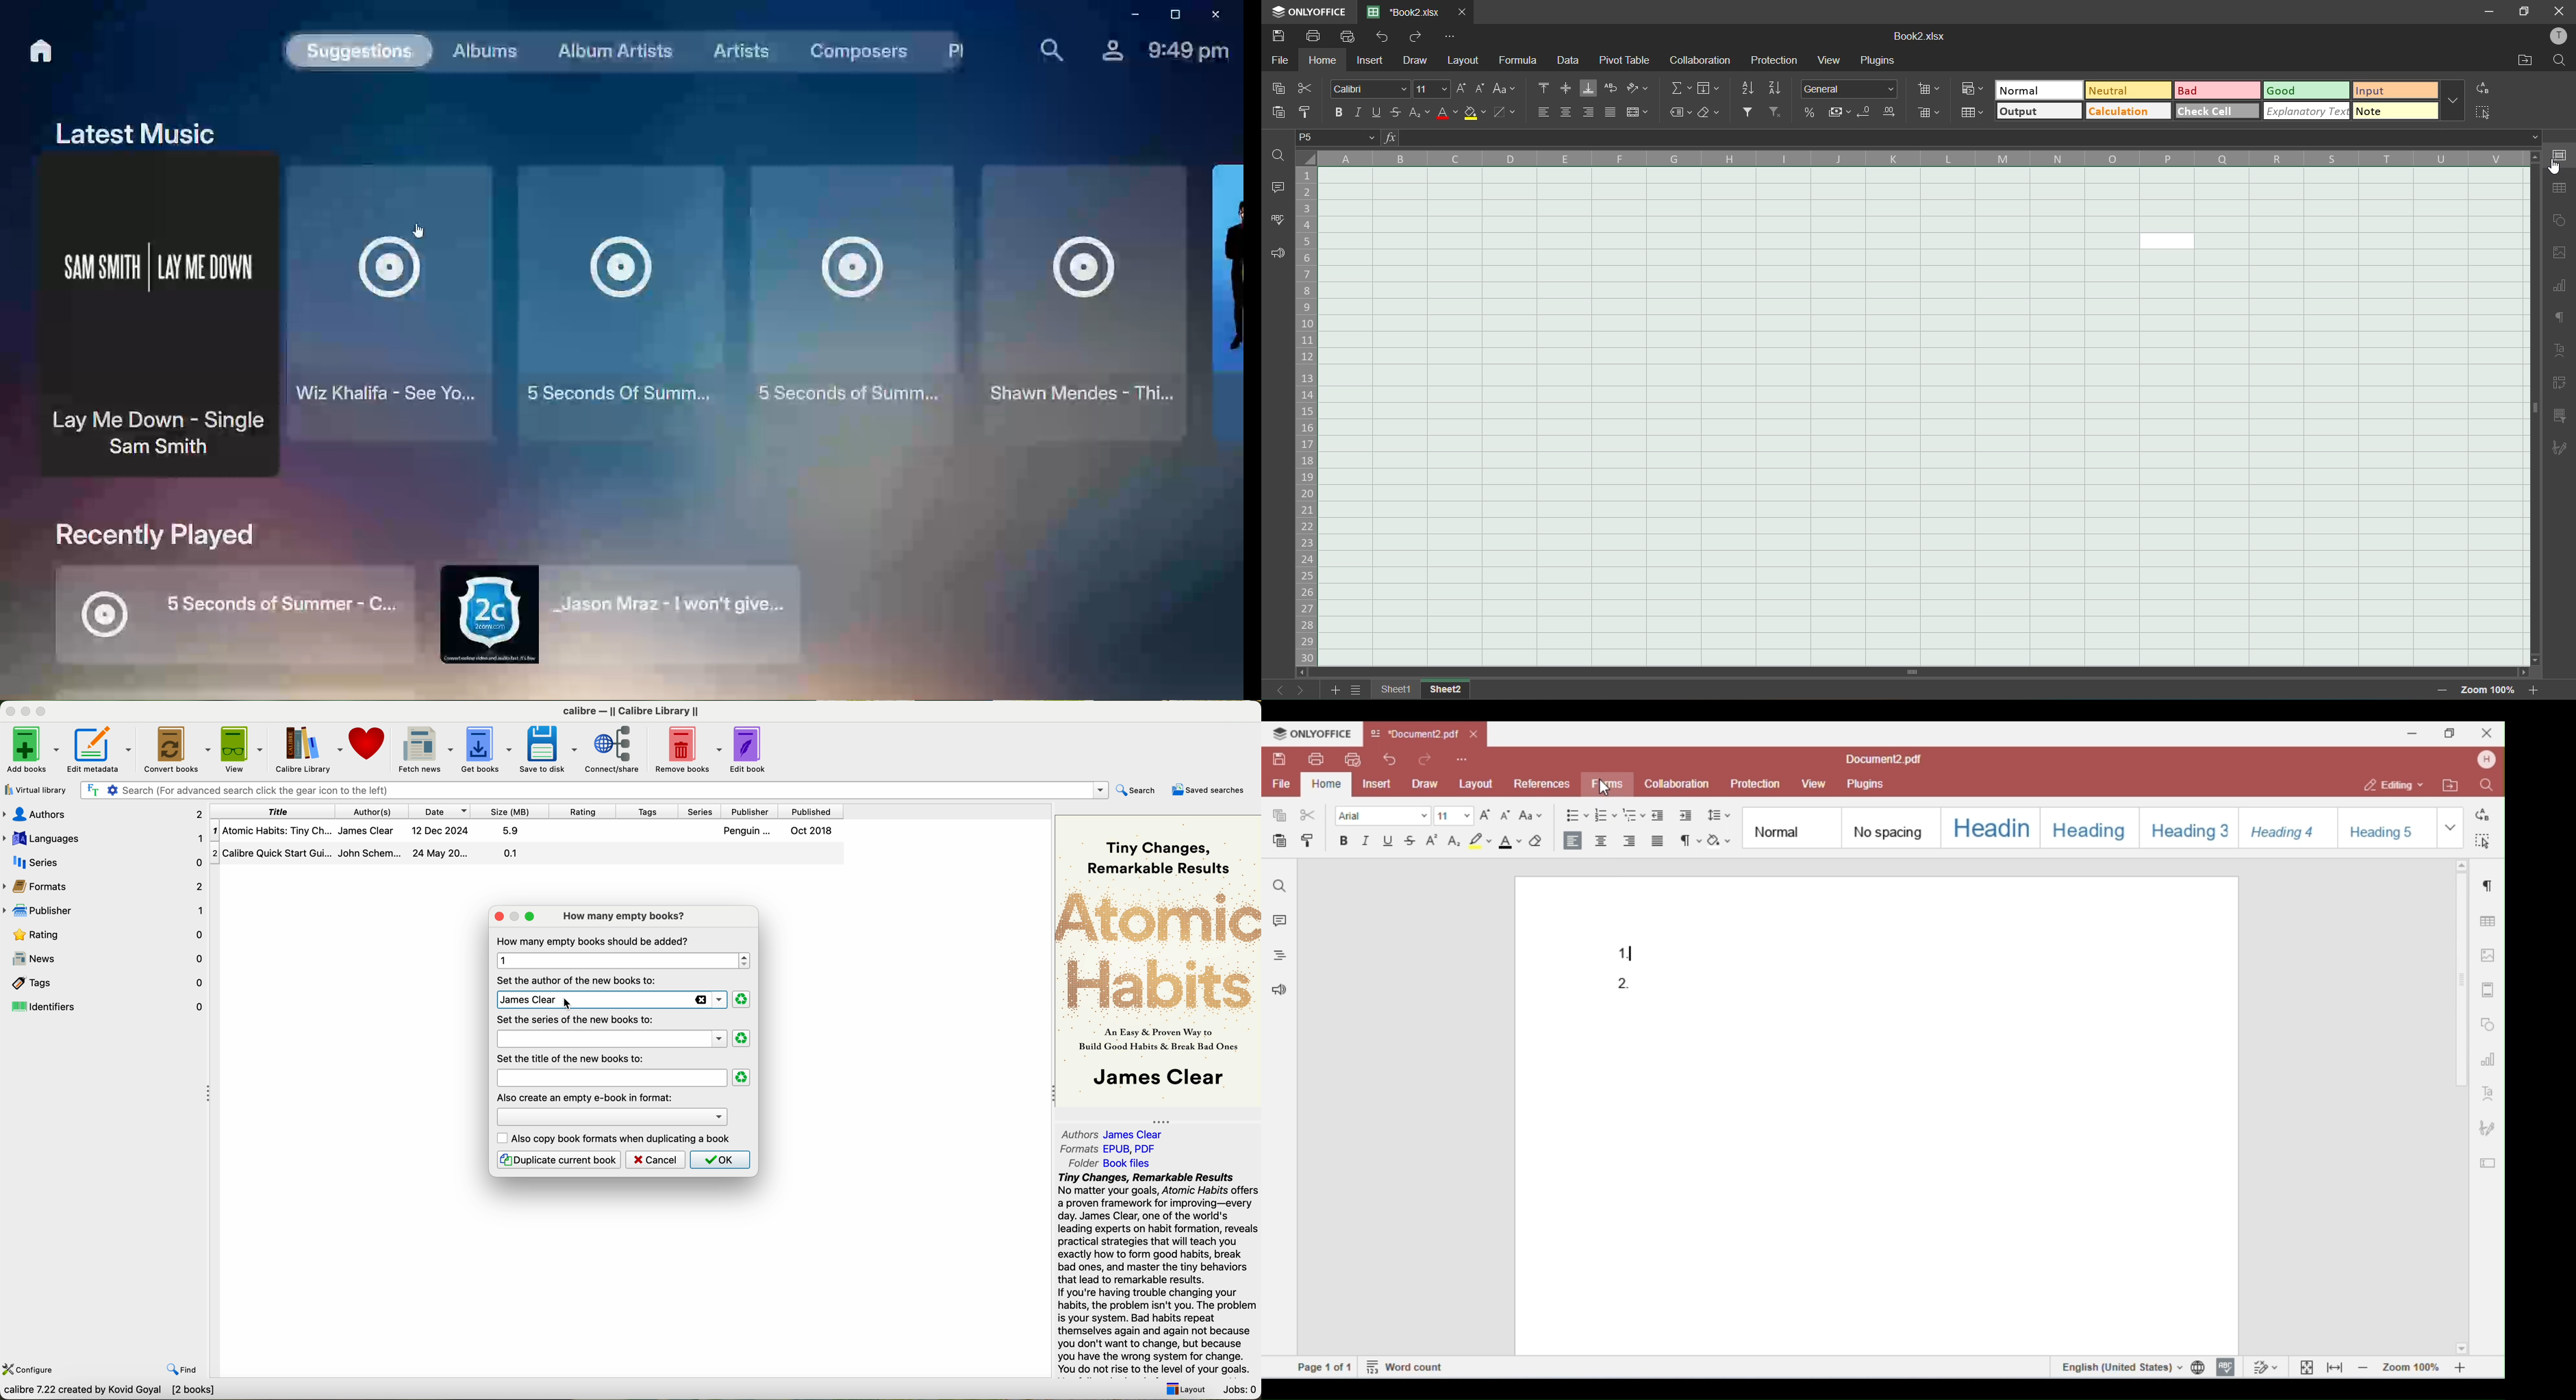  What do you see at coordinates (1278, 254) in the screenshot?
I see `feedback` at bounding box center [1278, 254].